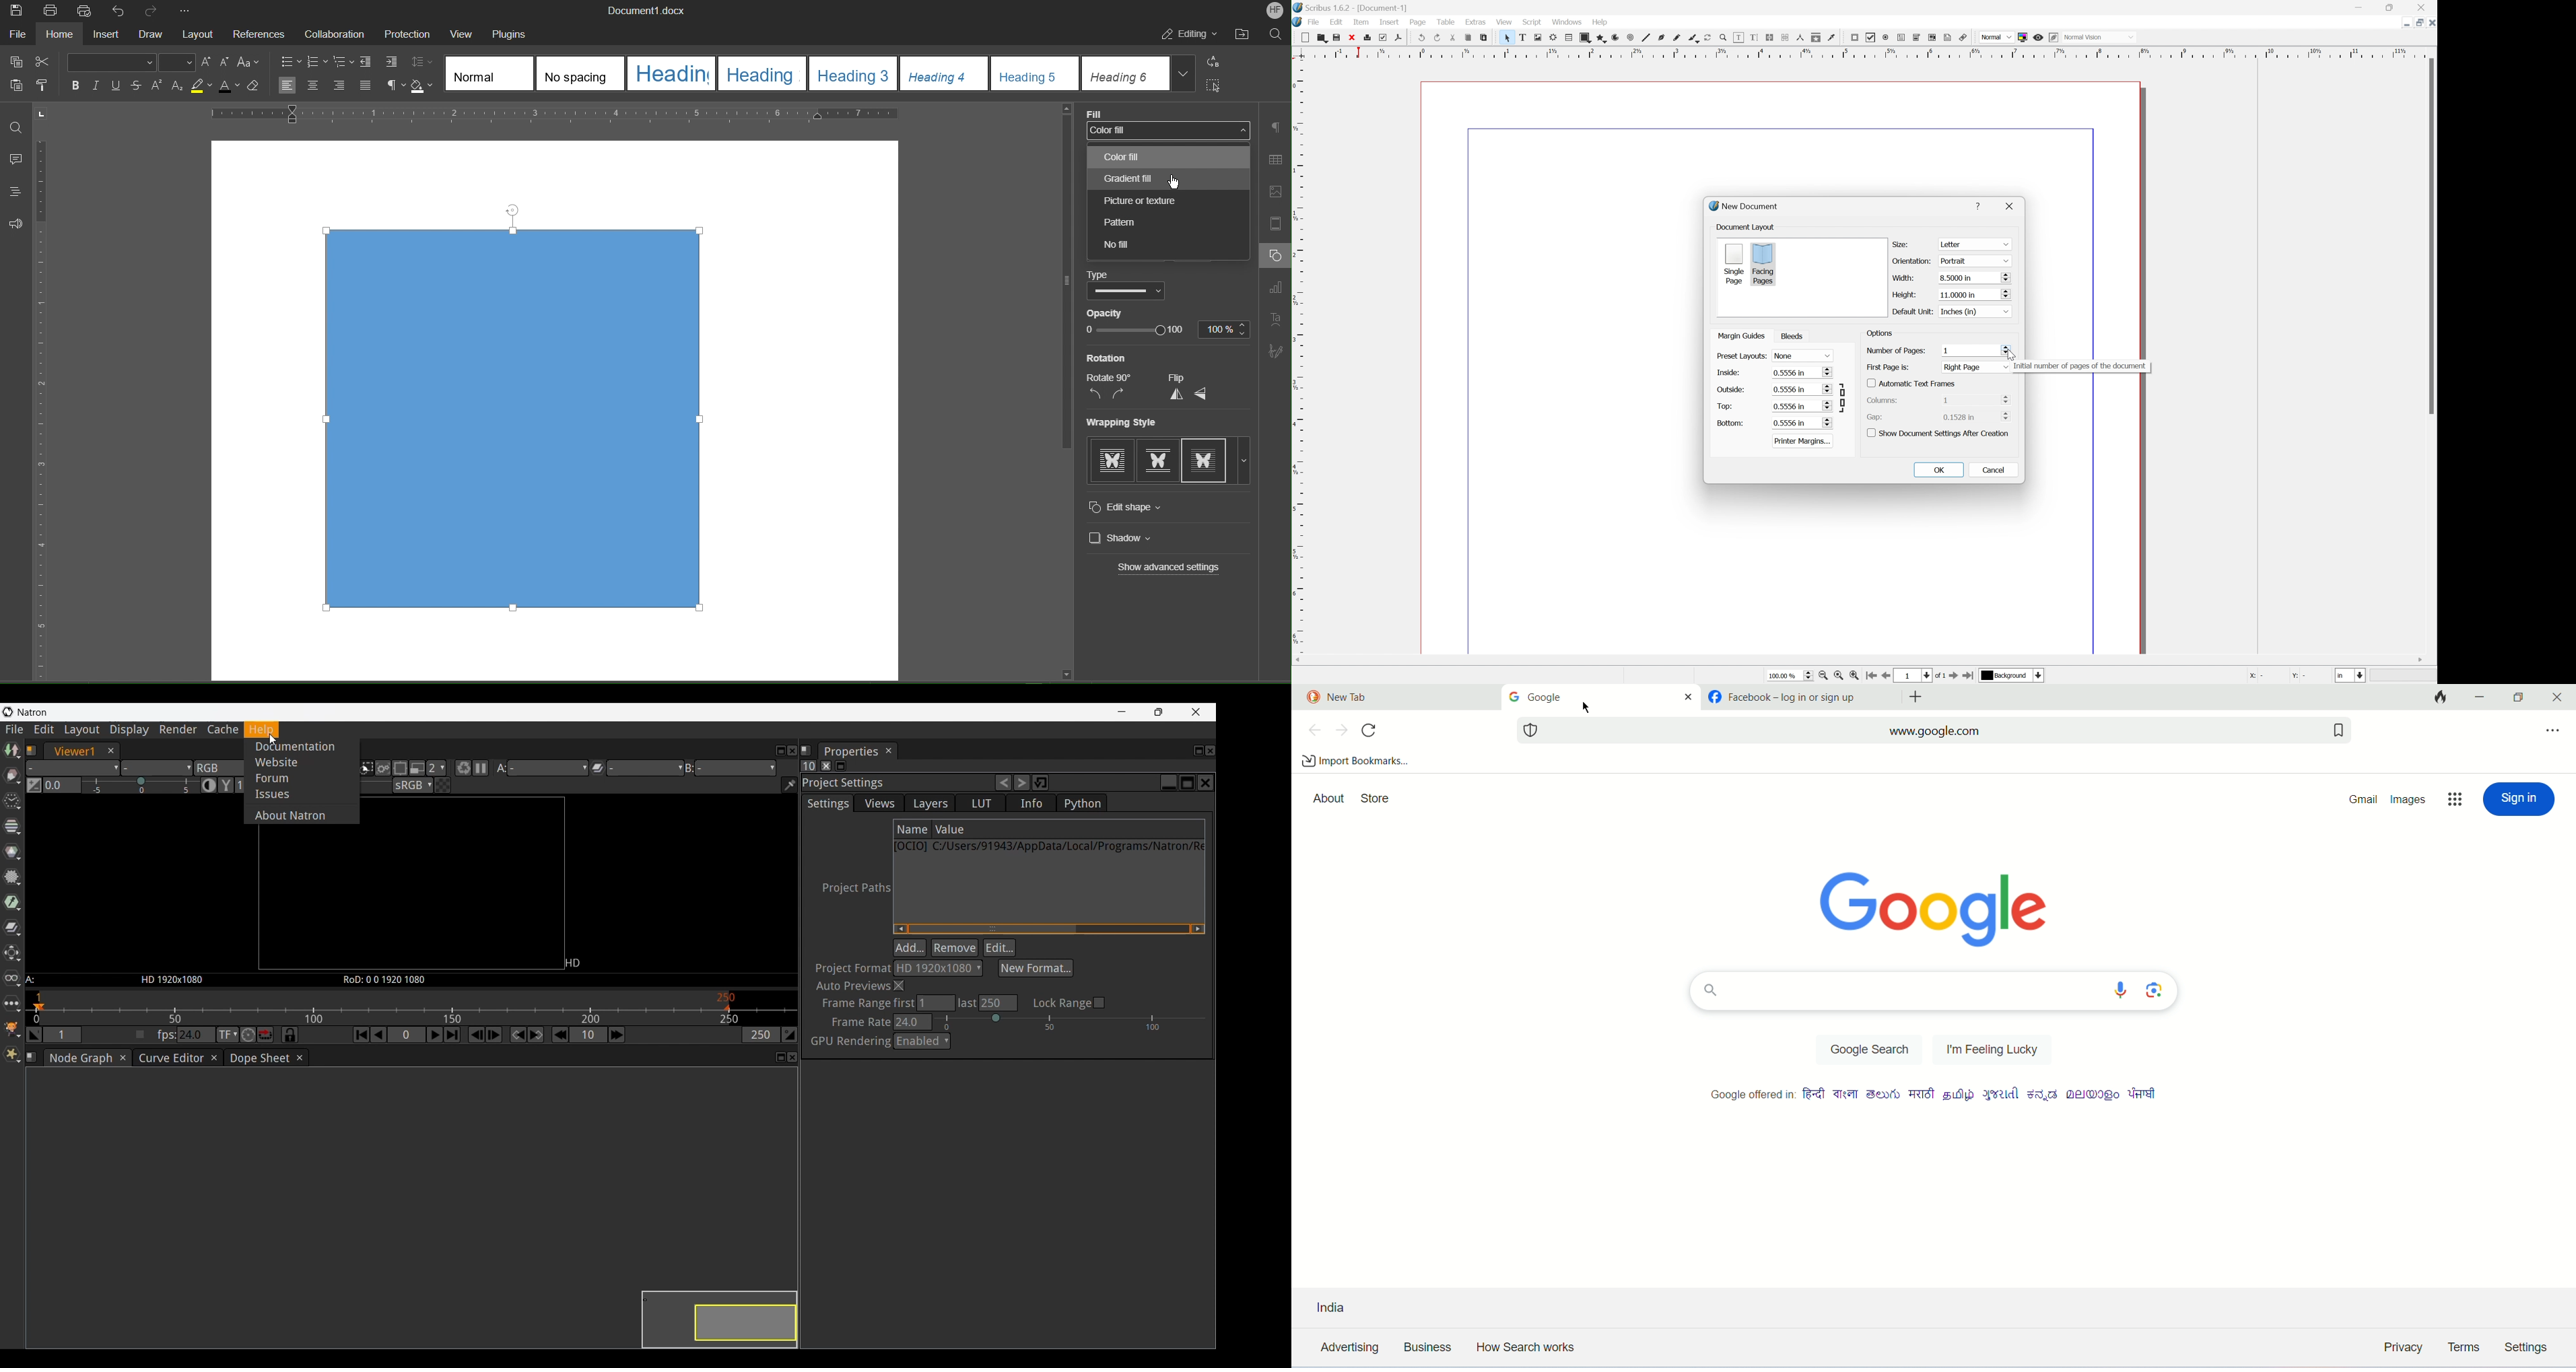 Image resolution: width=2576 pixels, height=1372 pixels. Describe the element at coordinates (1305, 37) in the screenshot. I see `New` at that location.